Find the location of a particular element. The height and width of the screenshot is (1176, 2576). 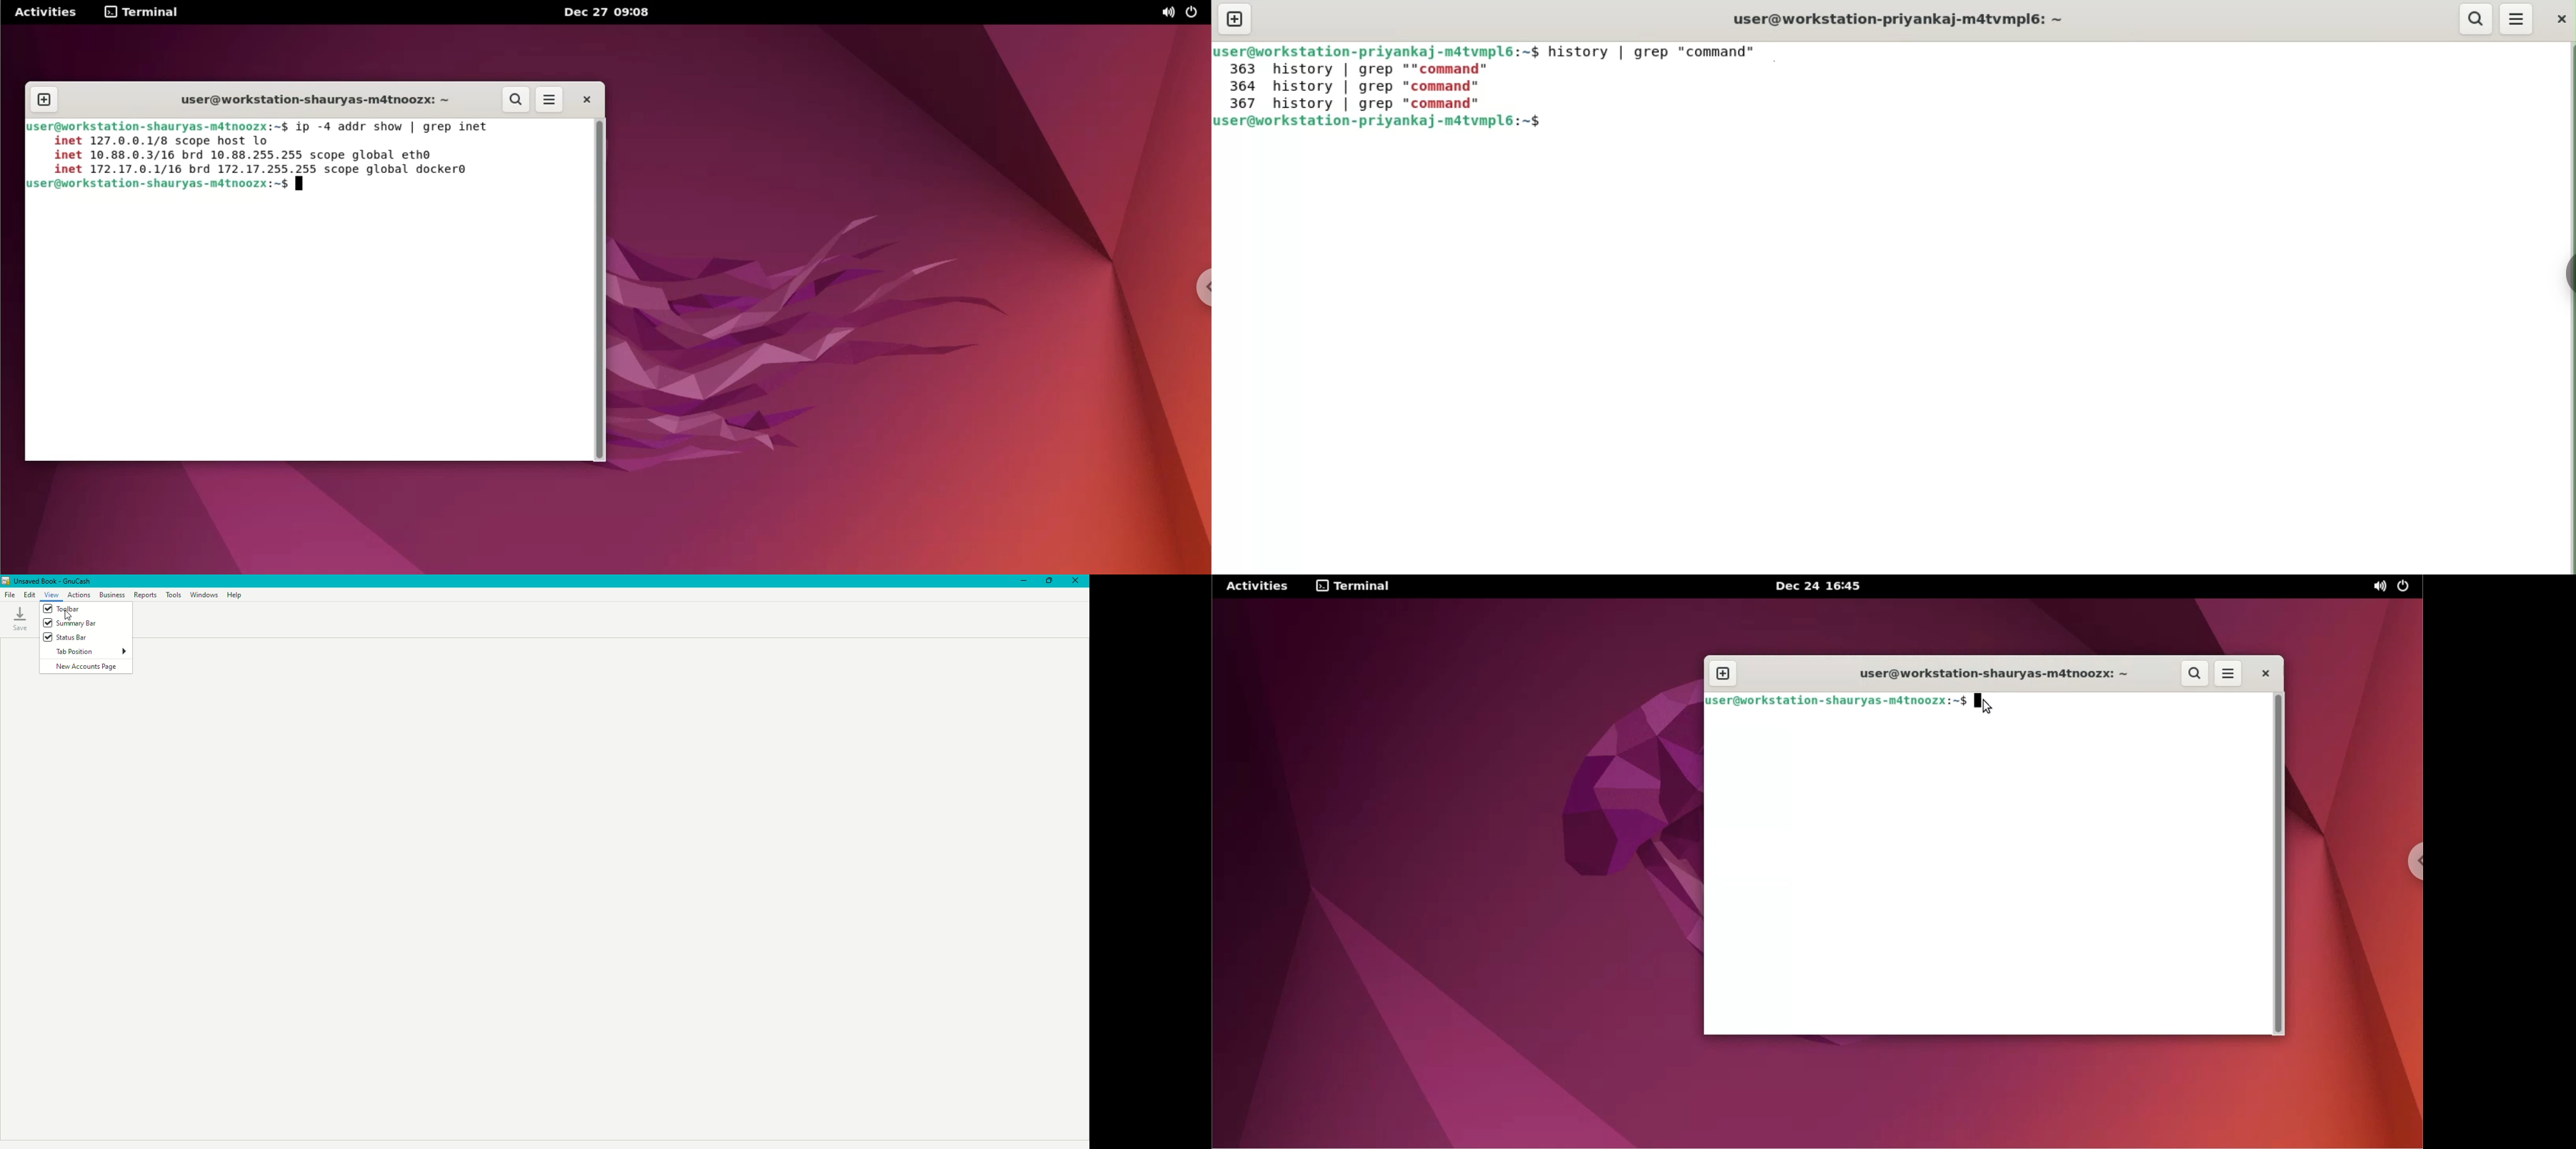

Restore is located at coordinates (1050, 581).